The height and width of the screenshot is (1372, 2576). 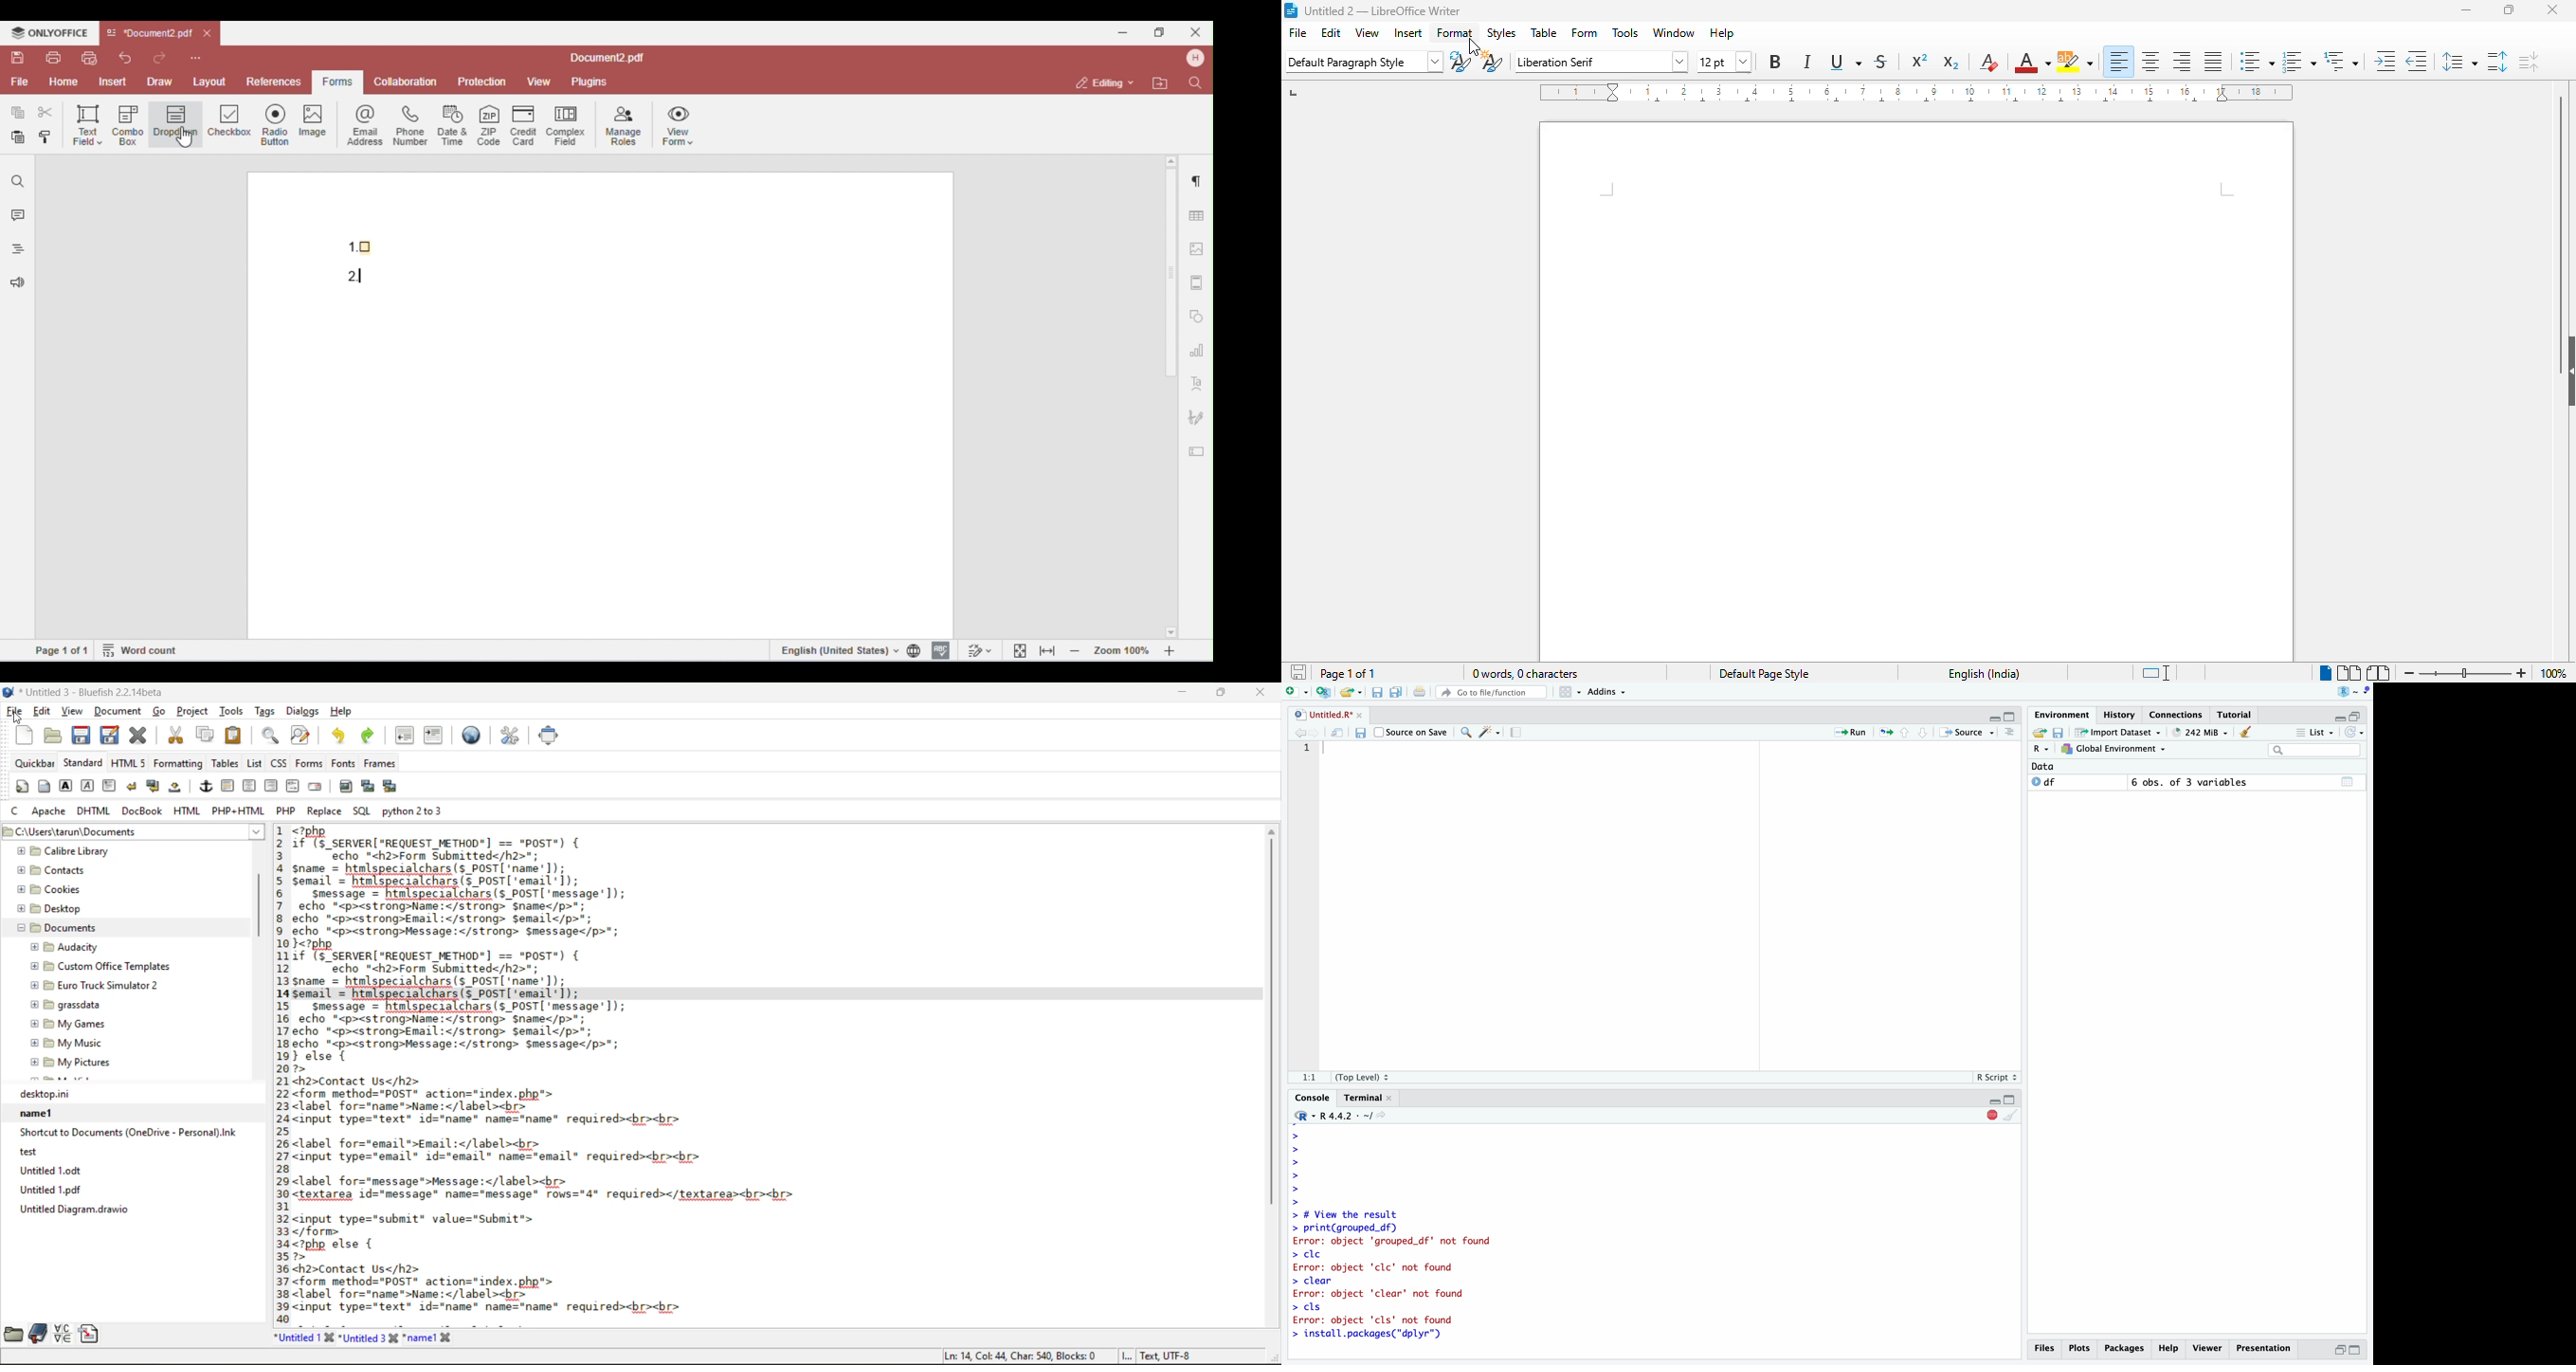 What do you see at coordinates (2041, 732) in the screenshot?
I see `Export history logs` at bounding box center [2041, 732].